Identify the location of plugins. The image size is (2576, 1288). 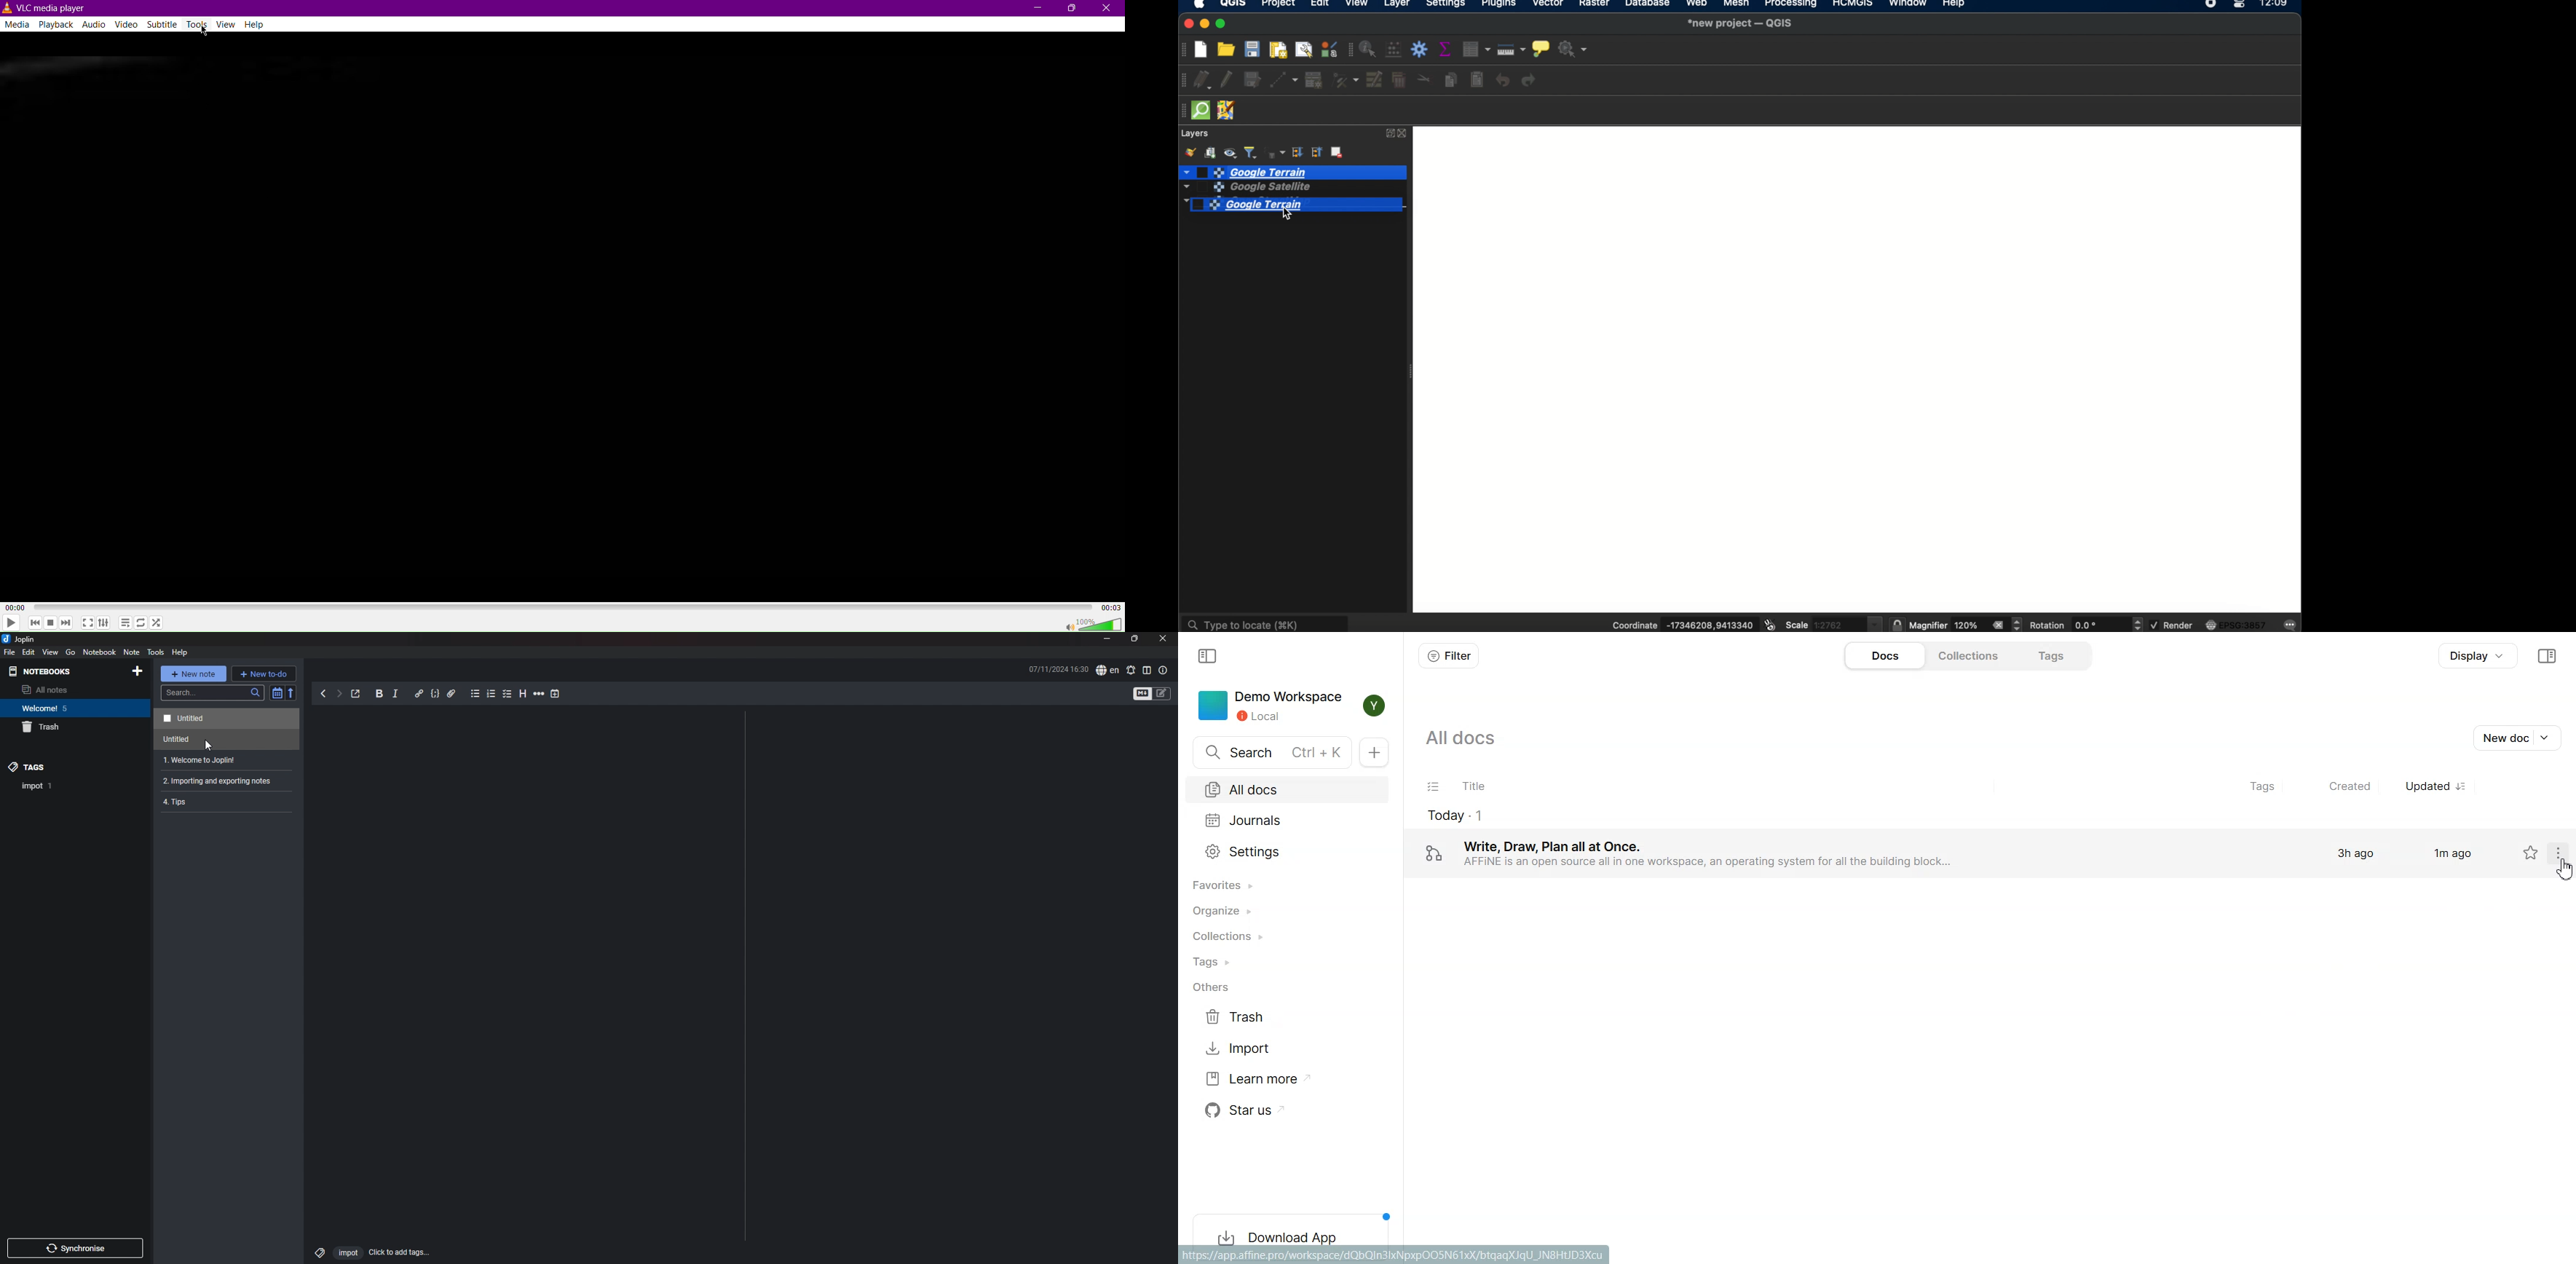
(1499, 5).